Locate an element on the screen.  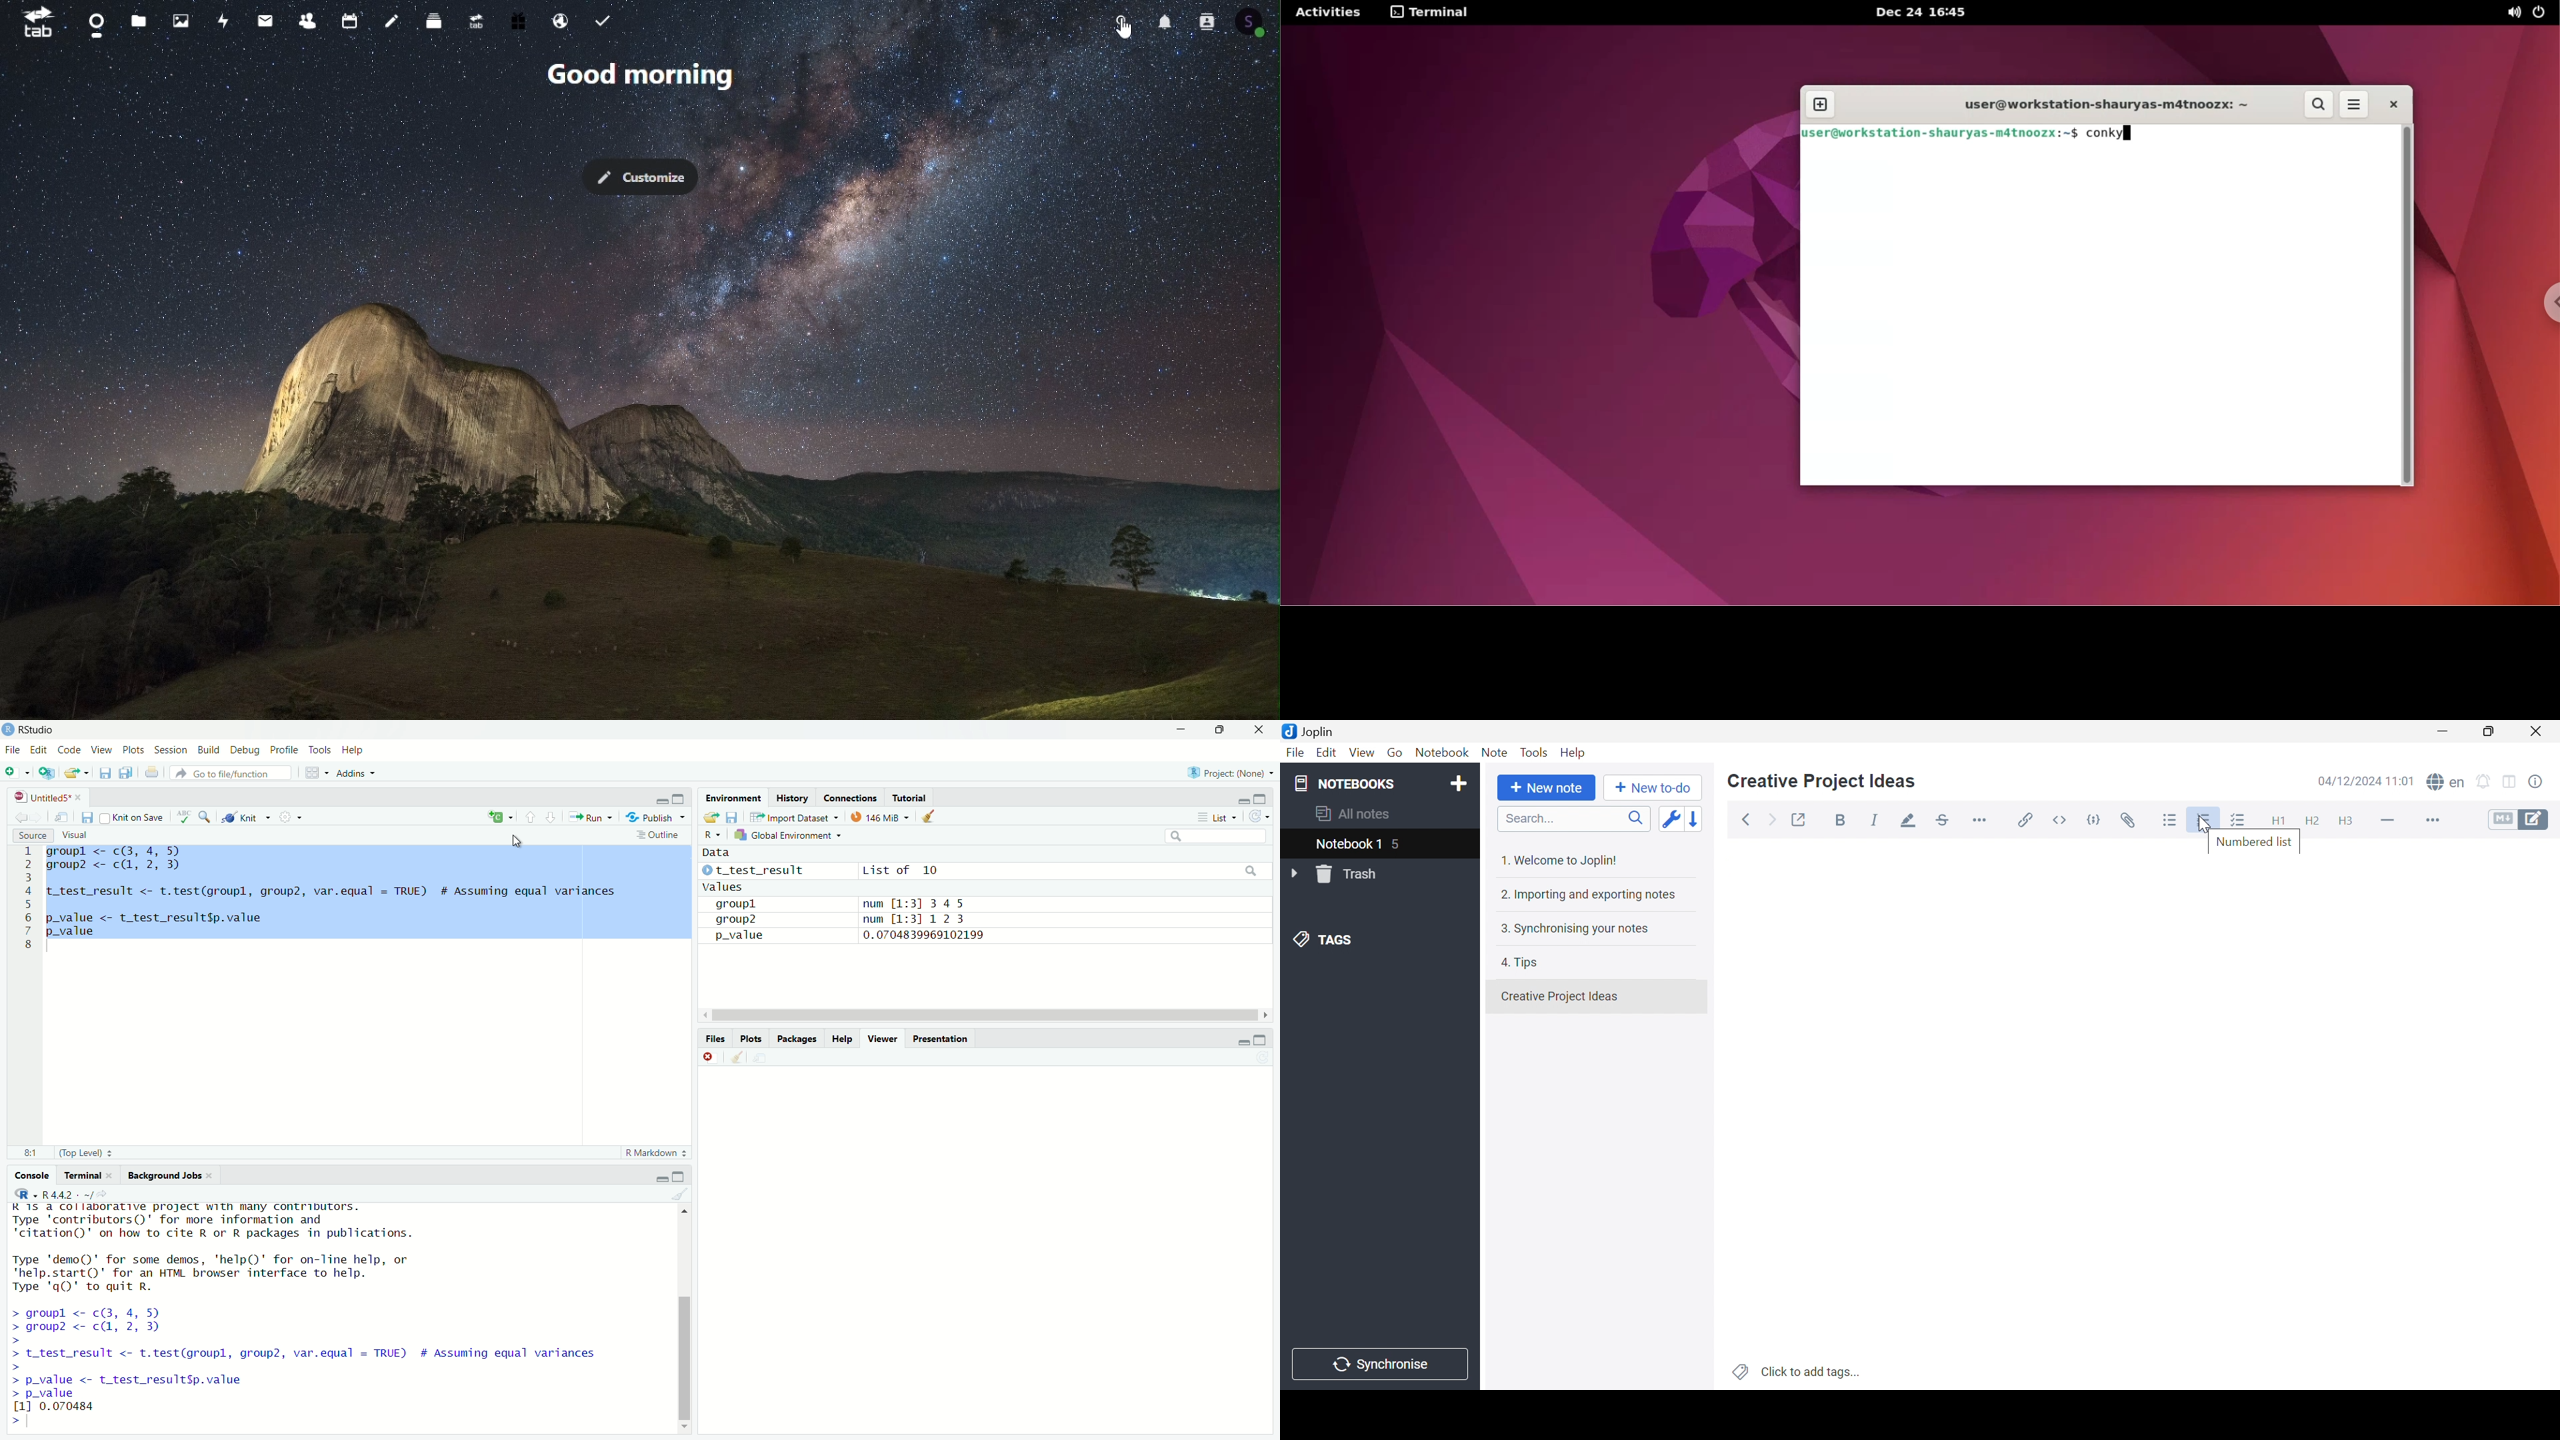
Toggle editors is located at coordinates (2519, 820).